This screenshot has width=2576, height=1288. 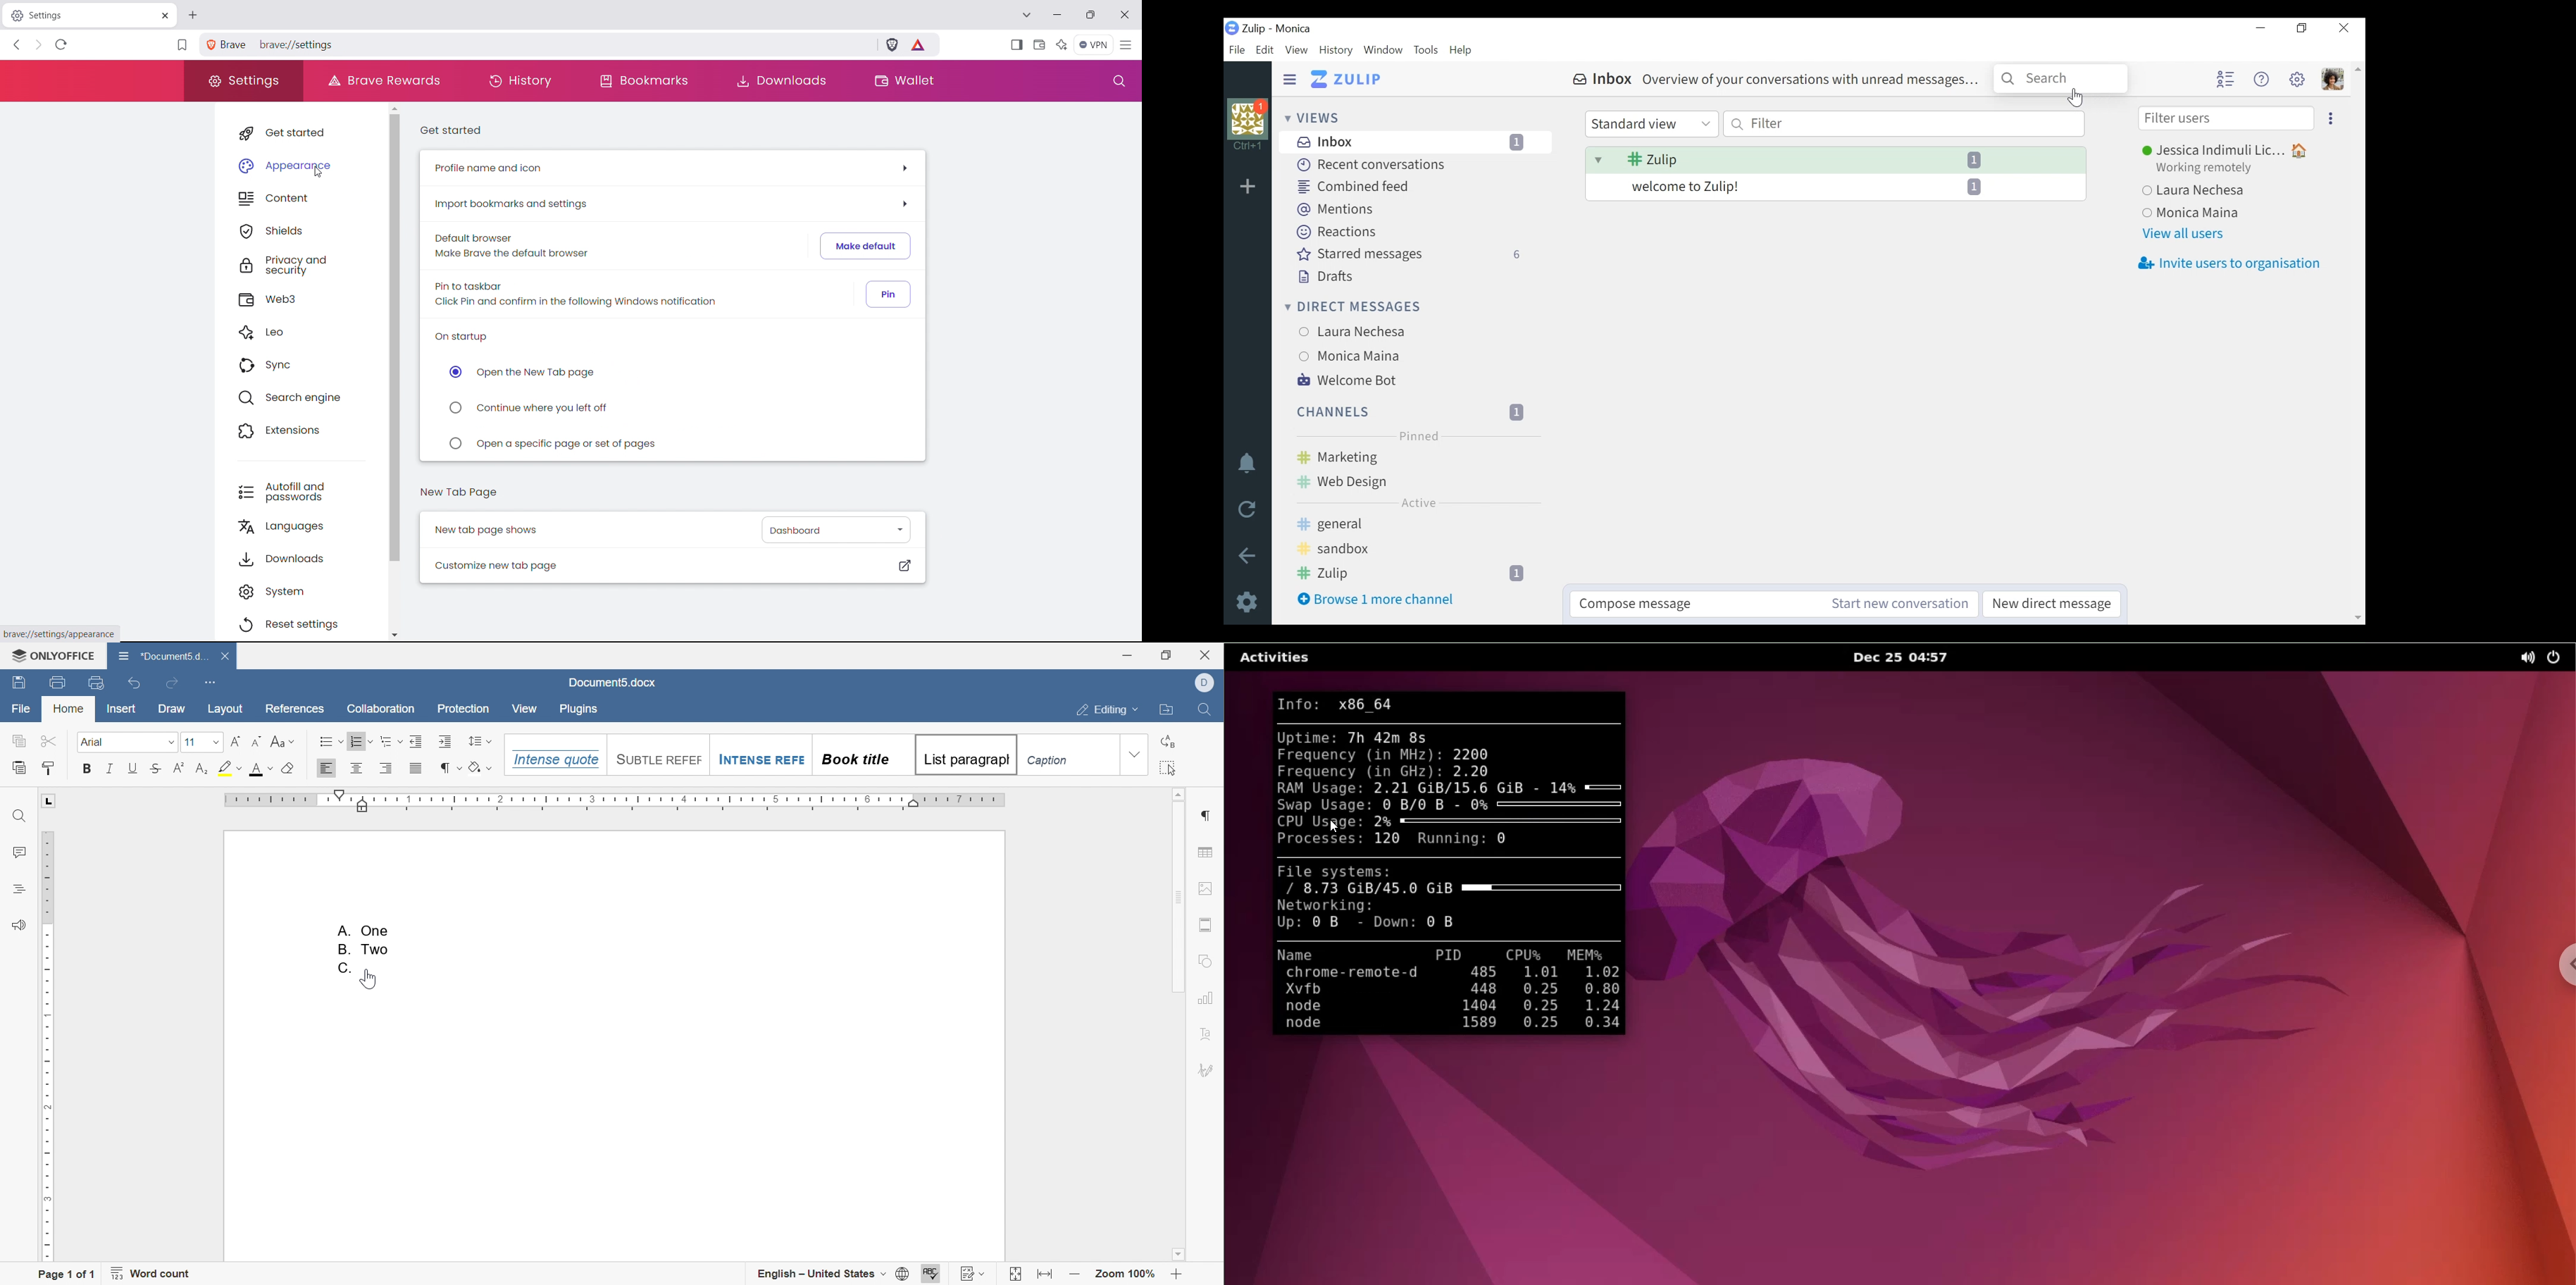 What do you see at coordinates (122, 708) in the screenshot?
I see `insert` at bounding box center [122, 708].